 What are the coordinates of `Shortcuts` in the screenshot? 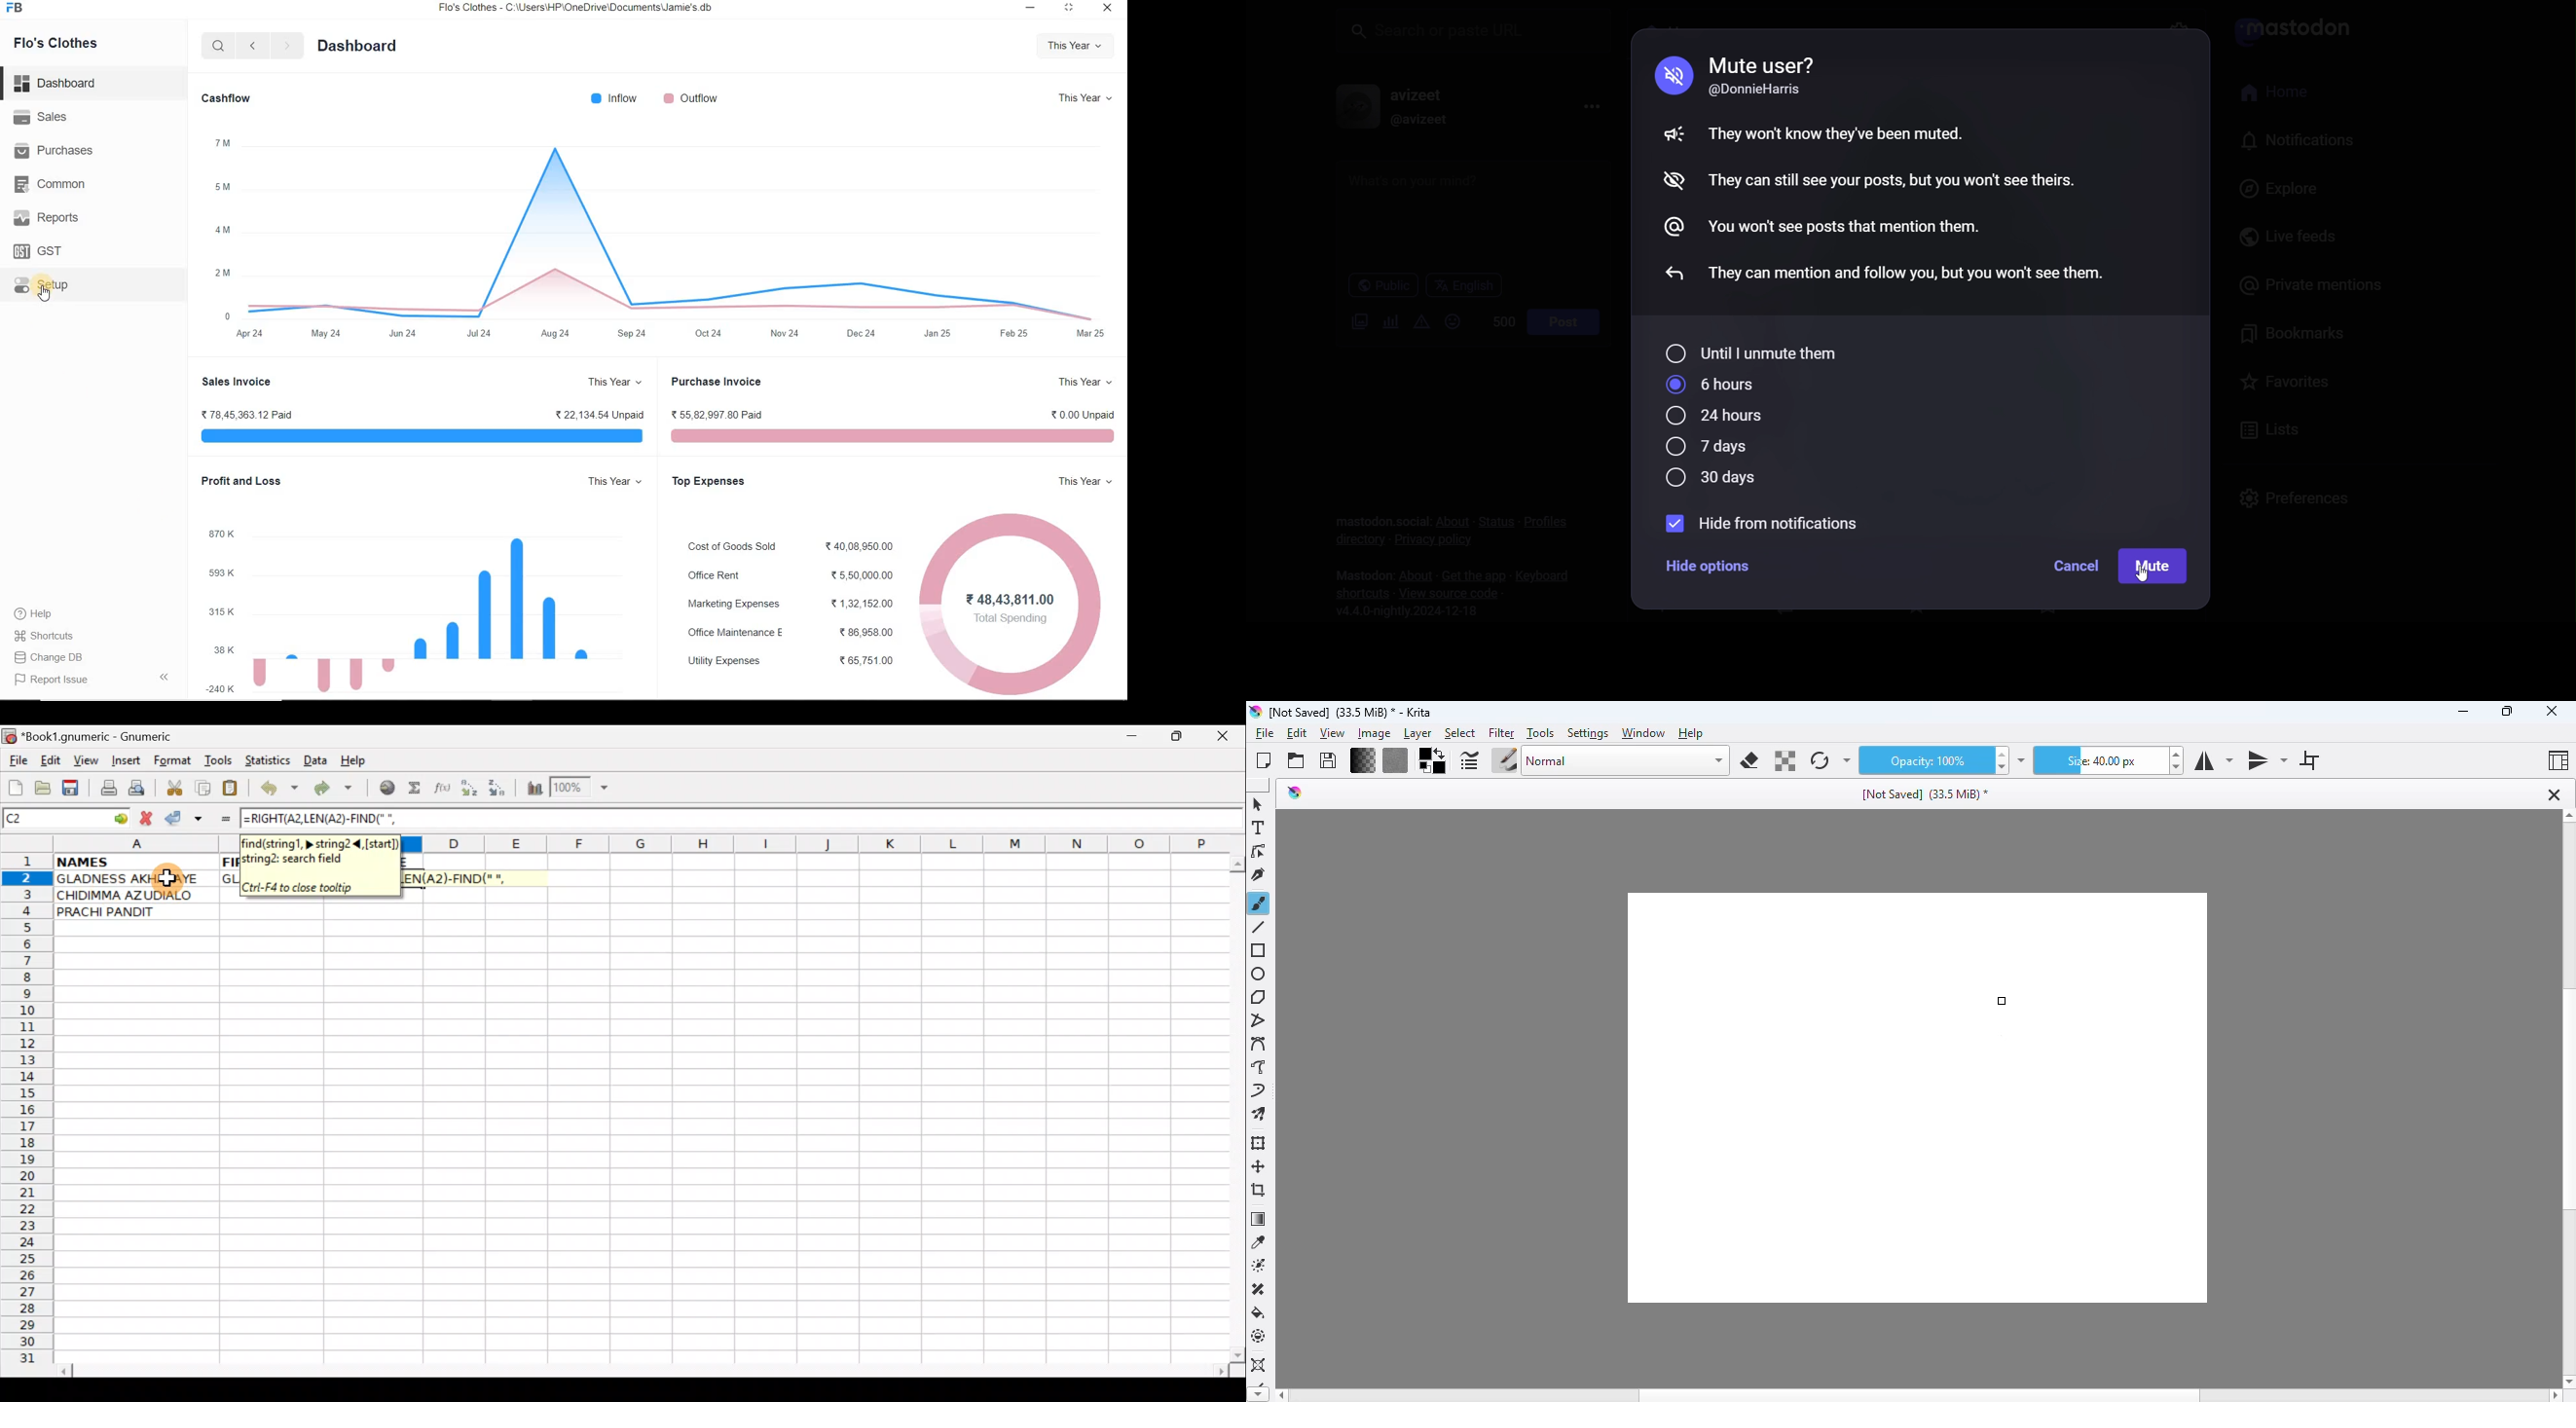 It's located at (44, 637).